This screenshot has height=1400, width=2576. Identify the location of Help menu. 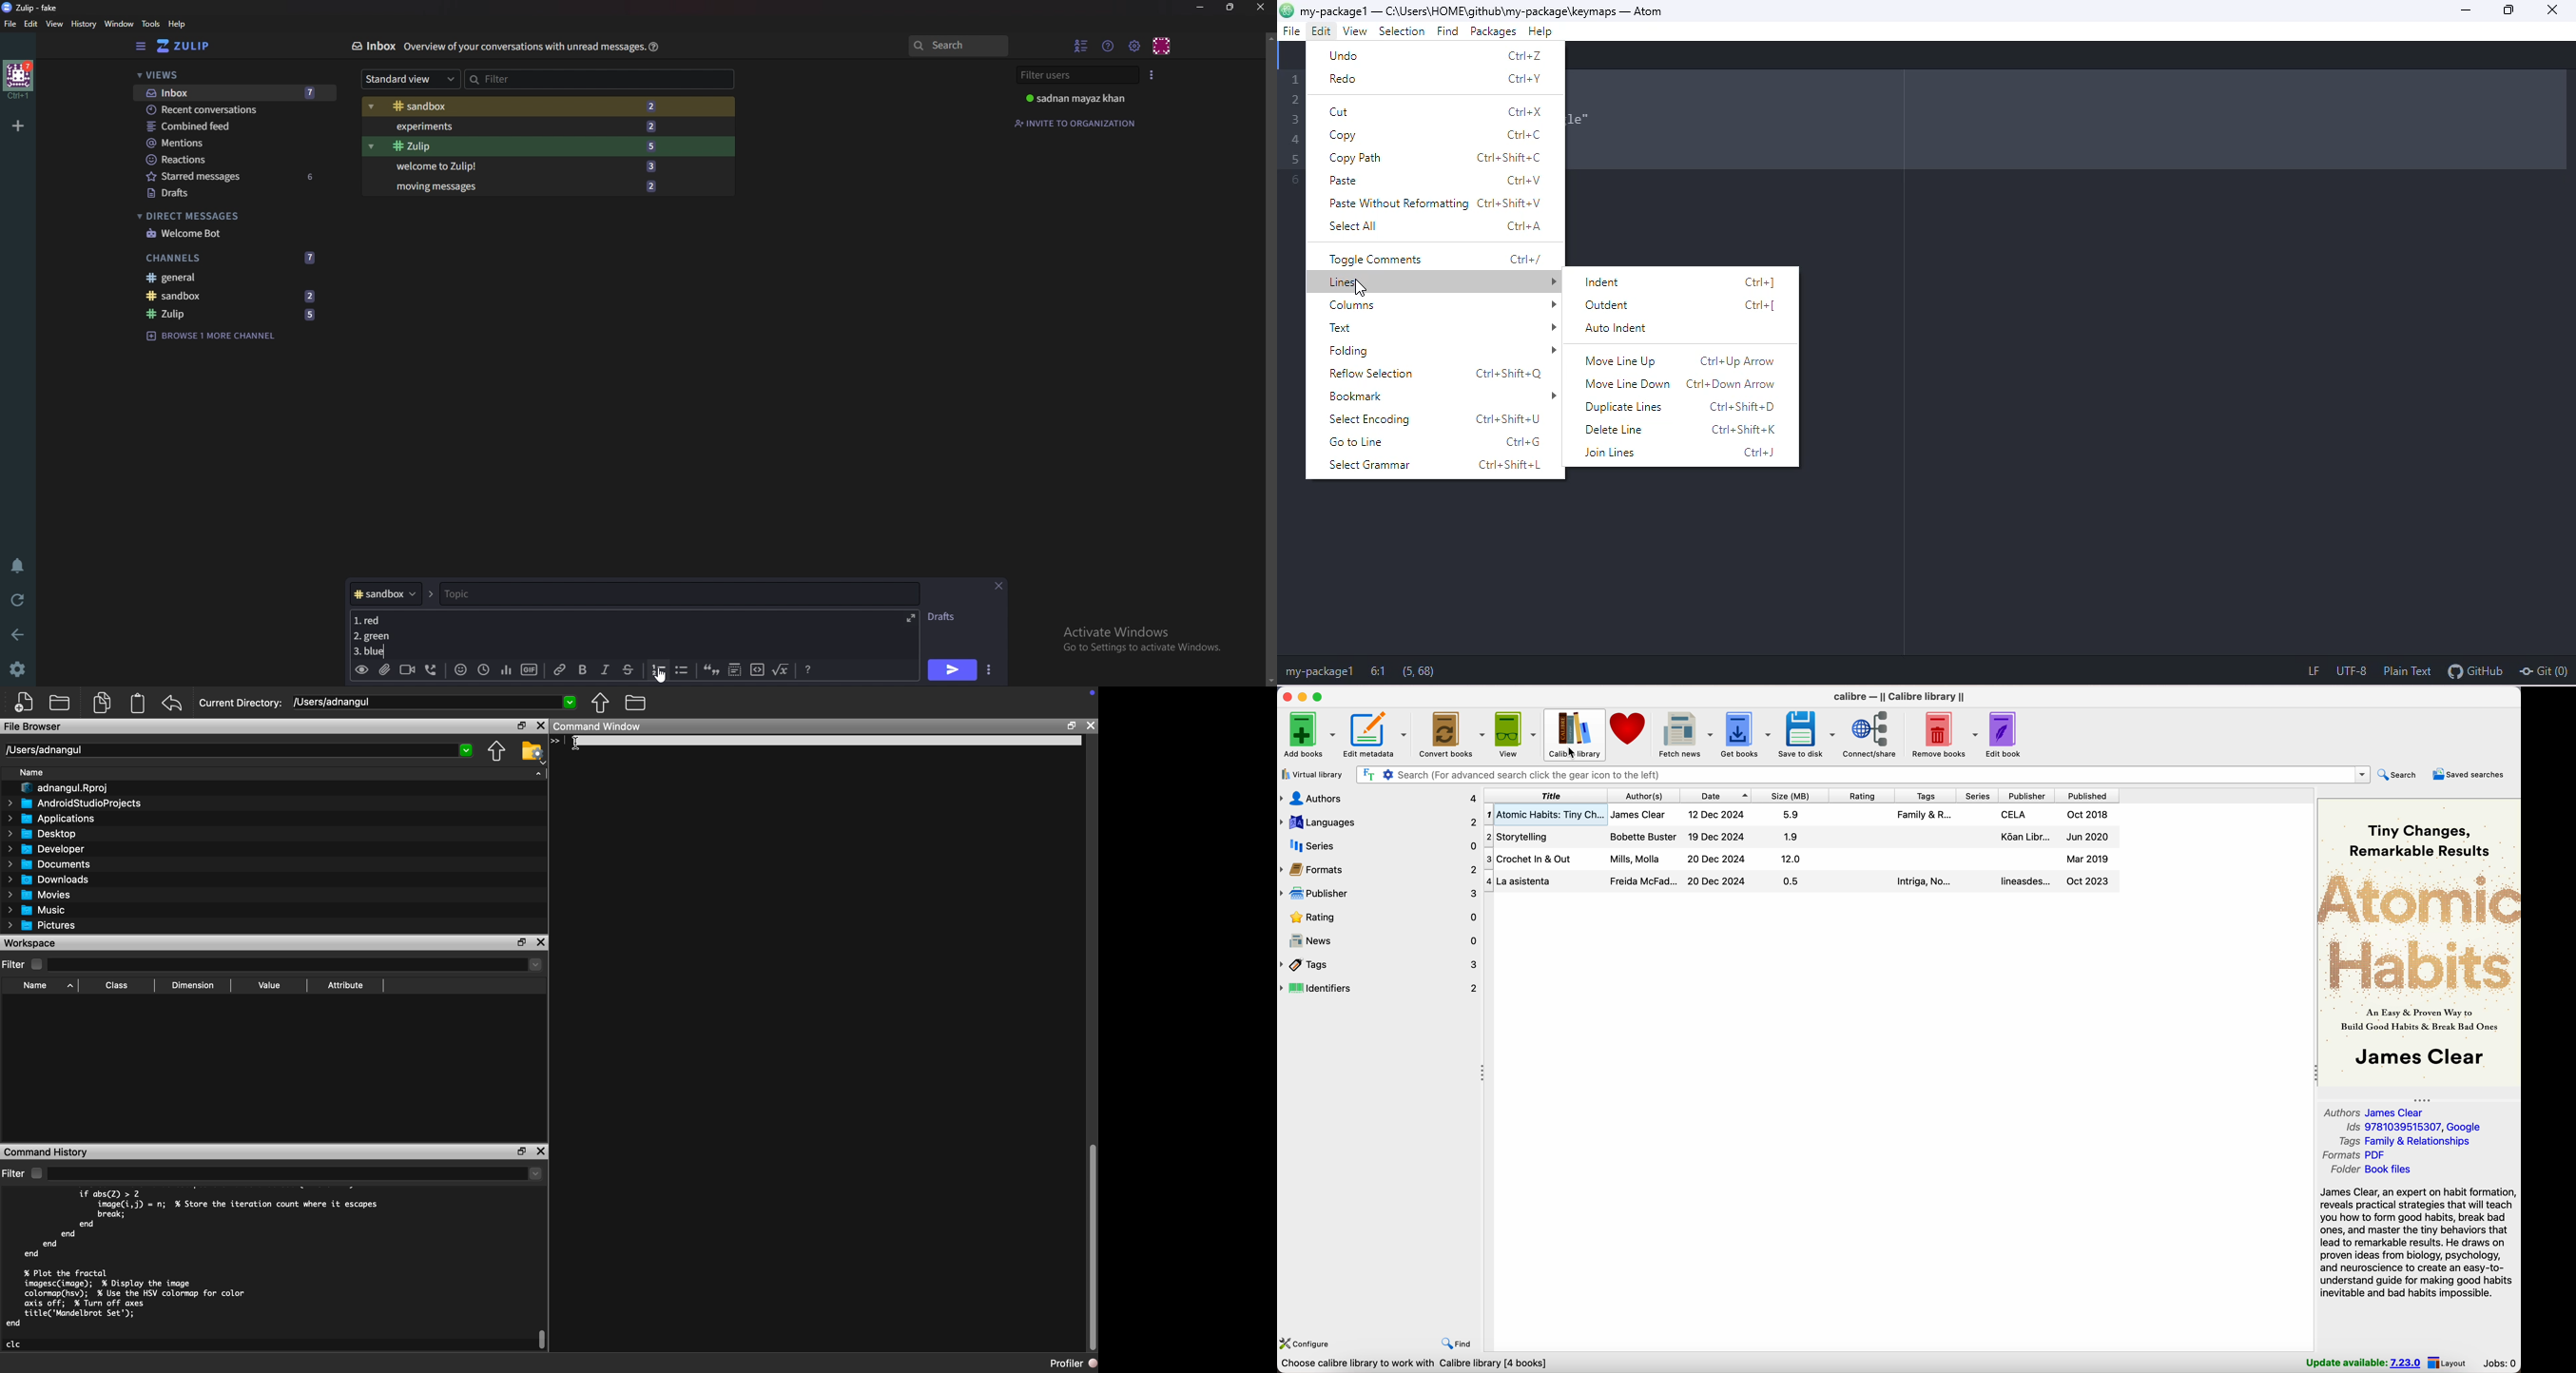
(1110, 45).